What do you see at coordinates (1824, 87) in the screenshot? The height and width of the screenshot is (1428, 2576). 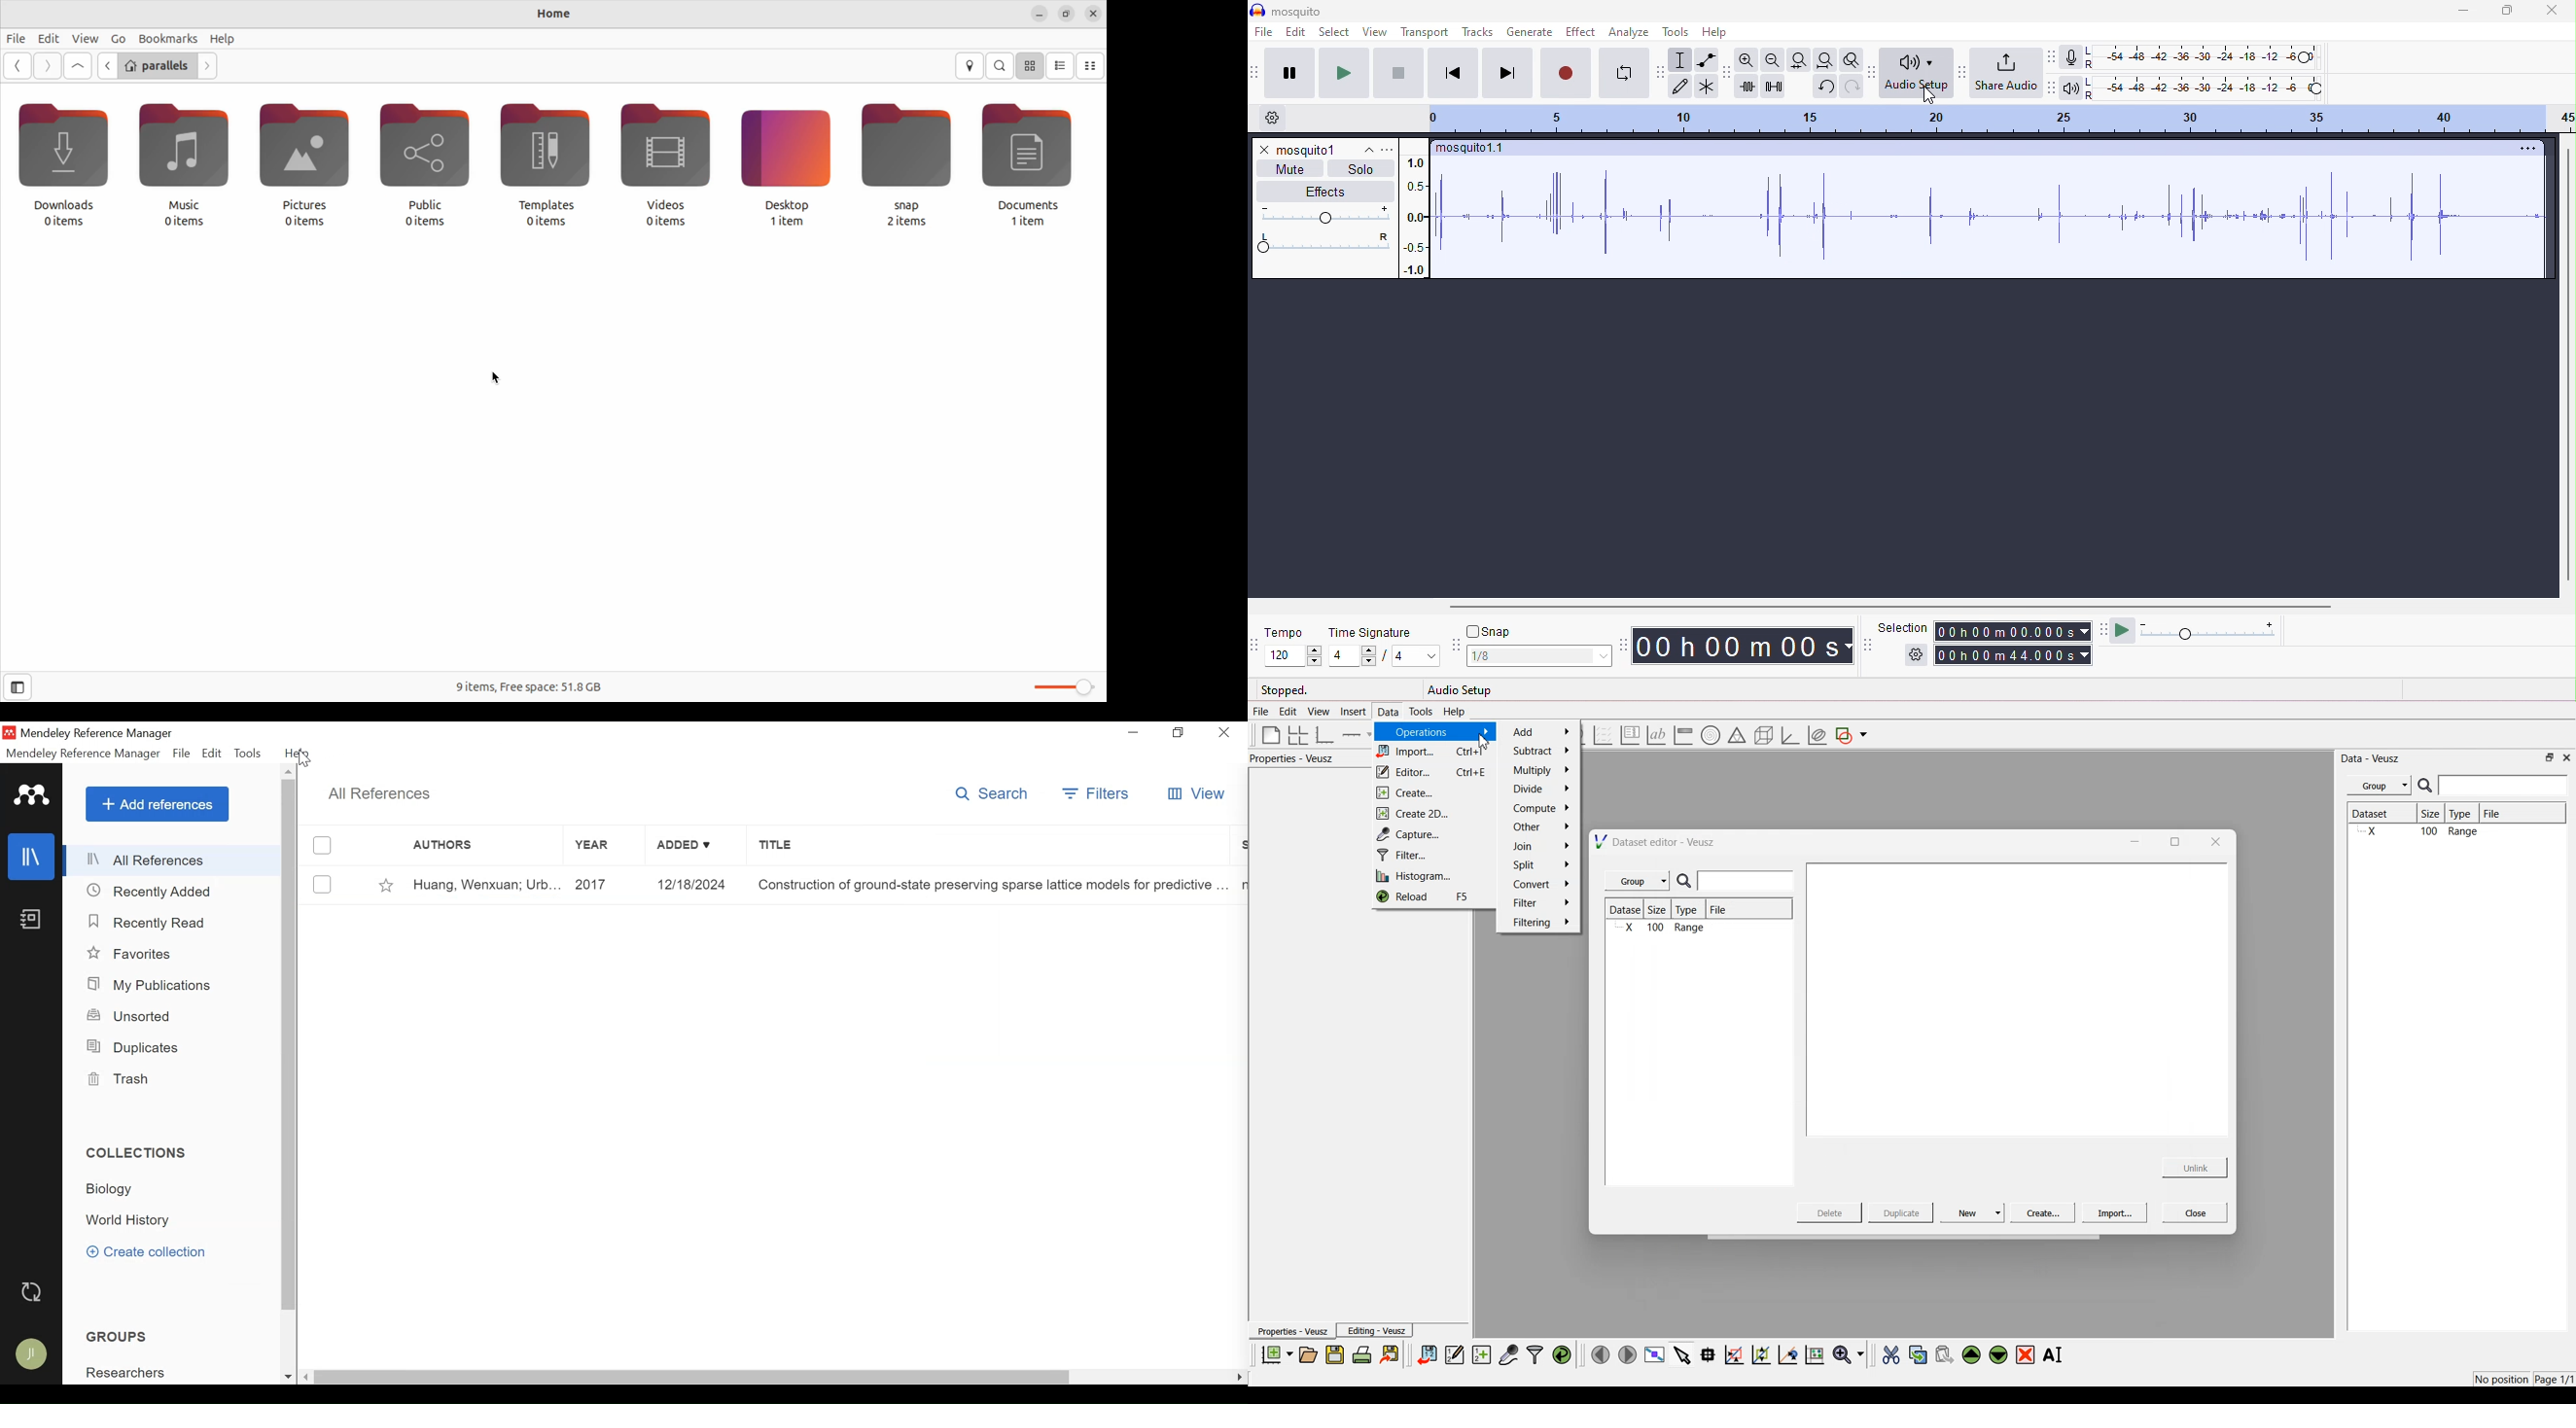 I see `undo` at bounding box center [1824, 87].